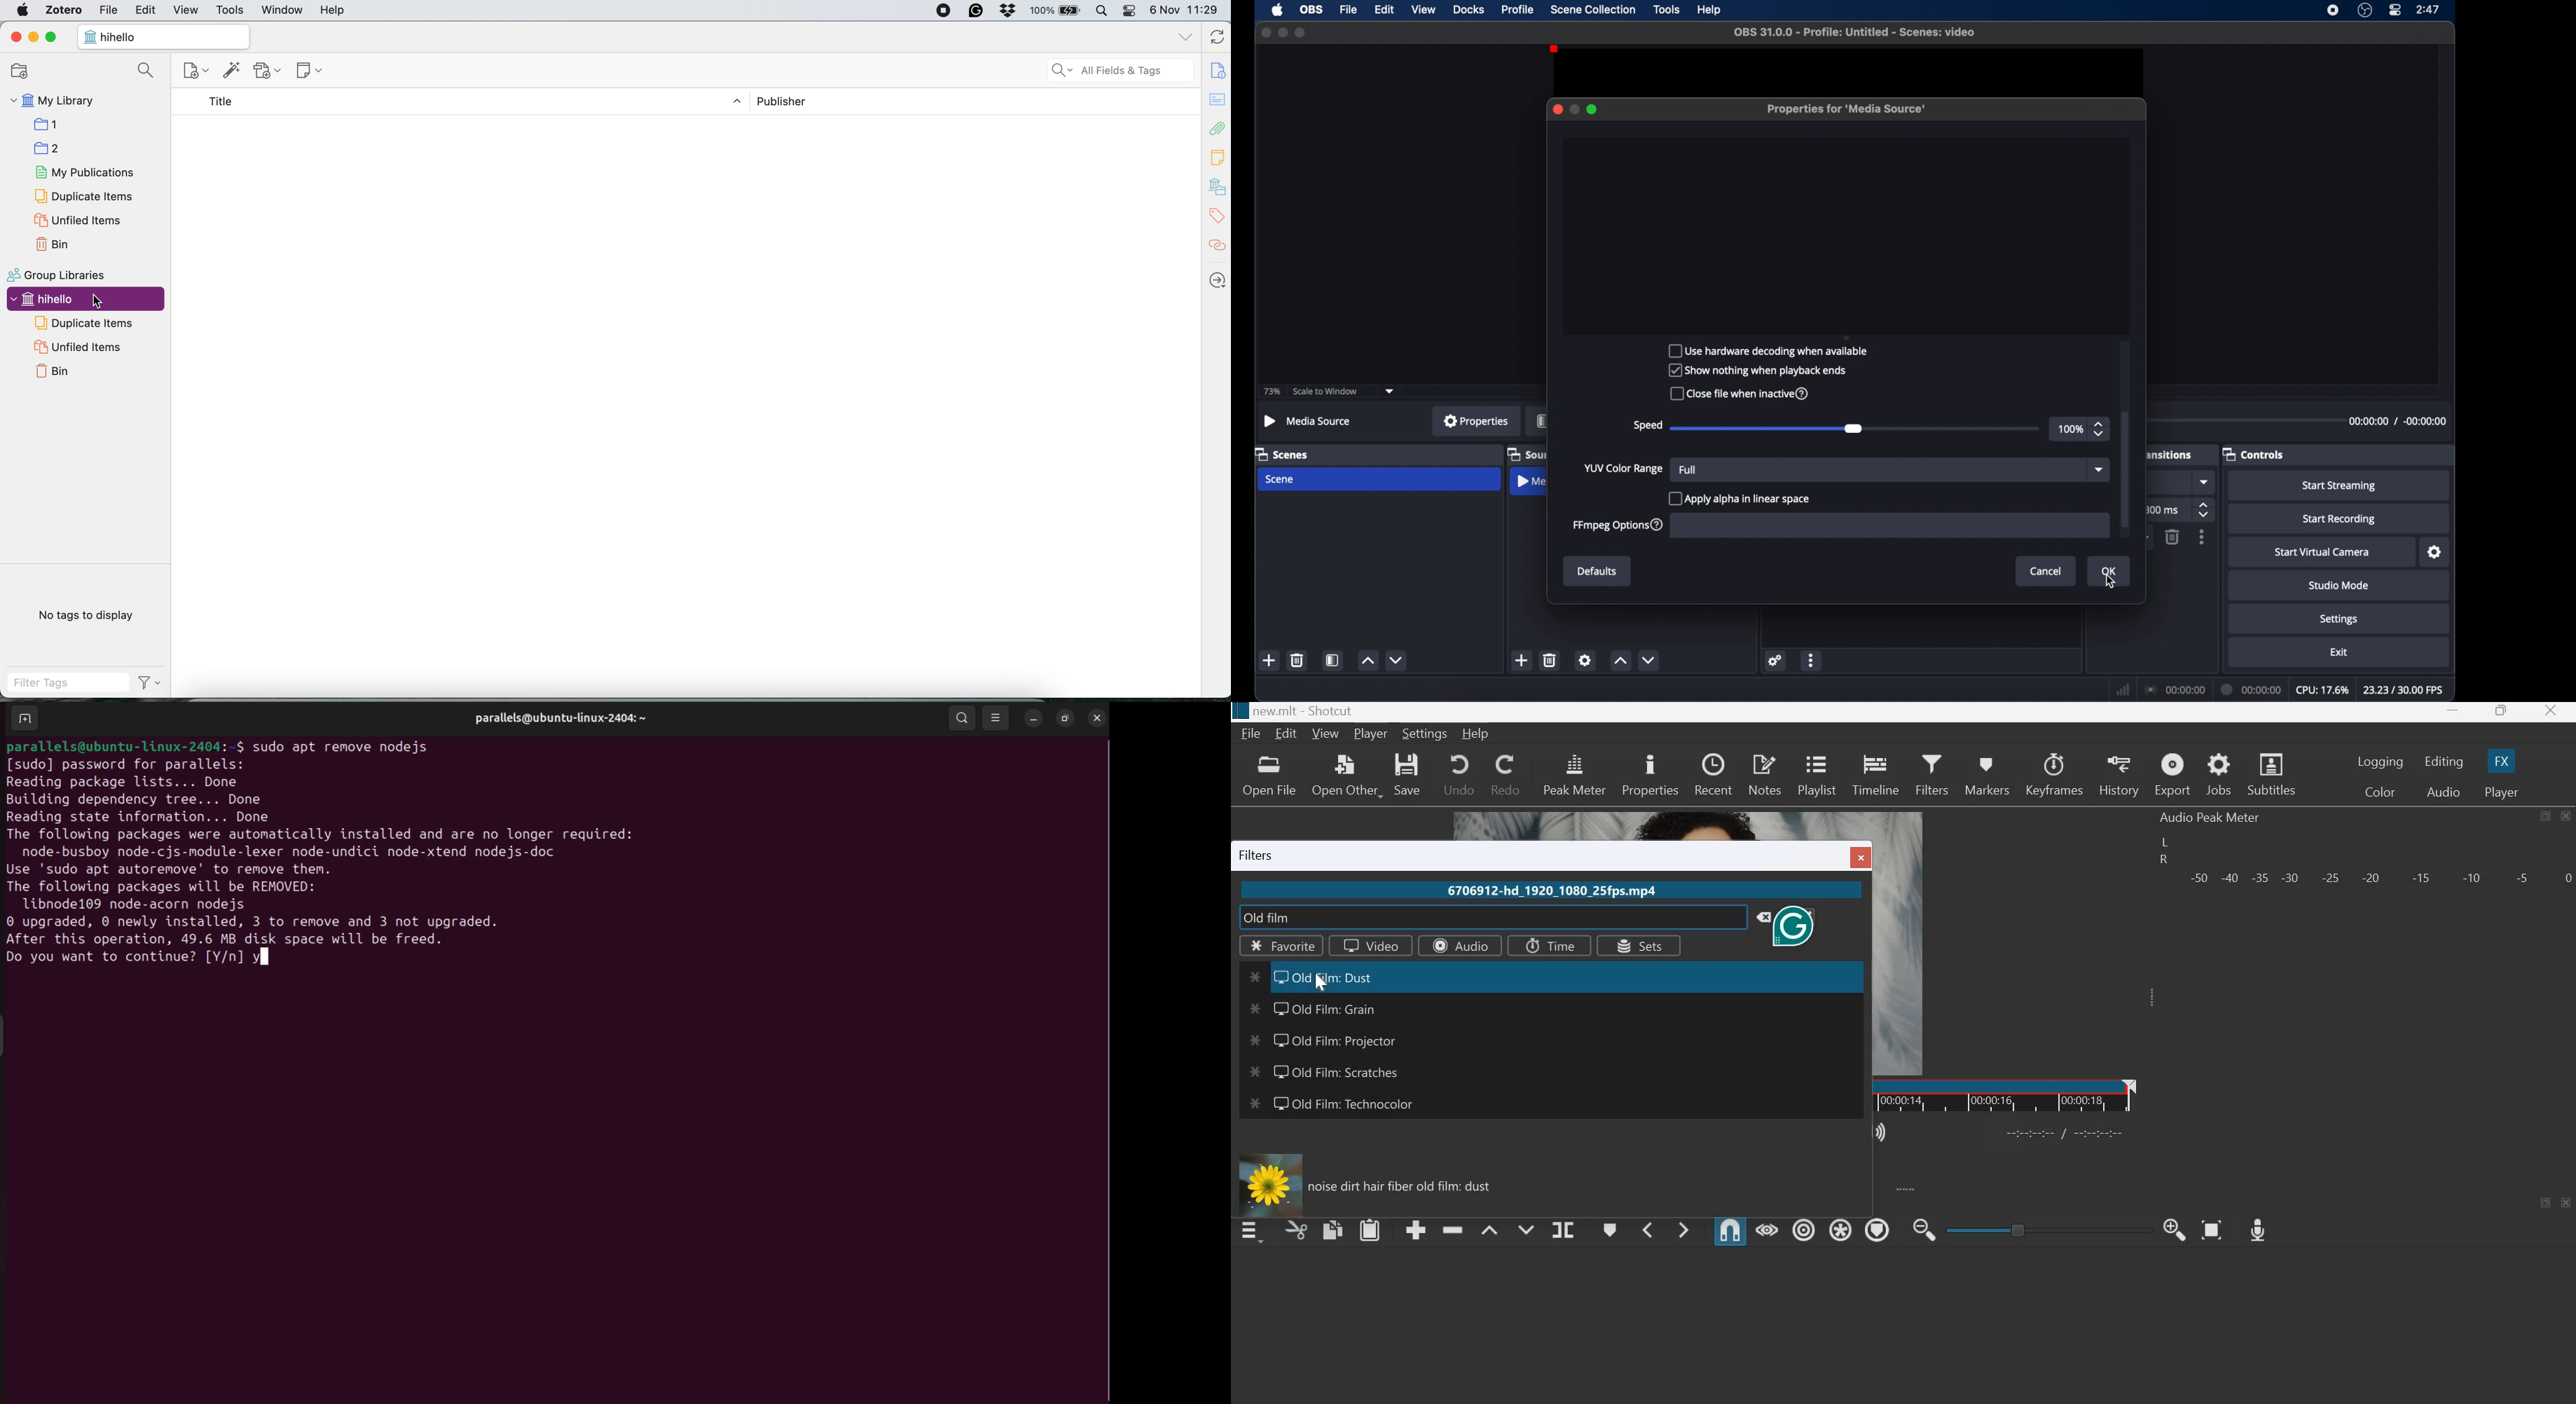 Image resolution: width=2576 pixels, height=1428 pixels. What do you see at coordinates (1042, 10) in the screenshot?
I see `100%` at bounding box center [1042, 10].